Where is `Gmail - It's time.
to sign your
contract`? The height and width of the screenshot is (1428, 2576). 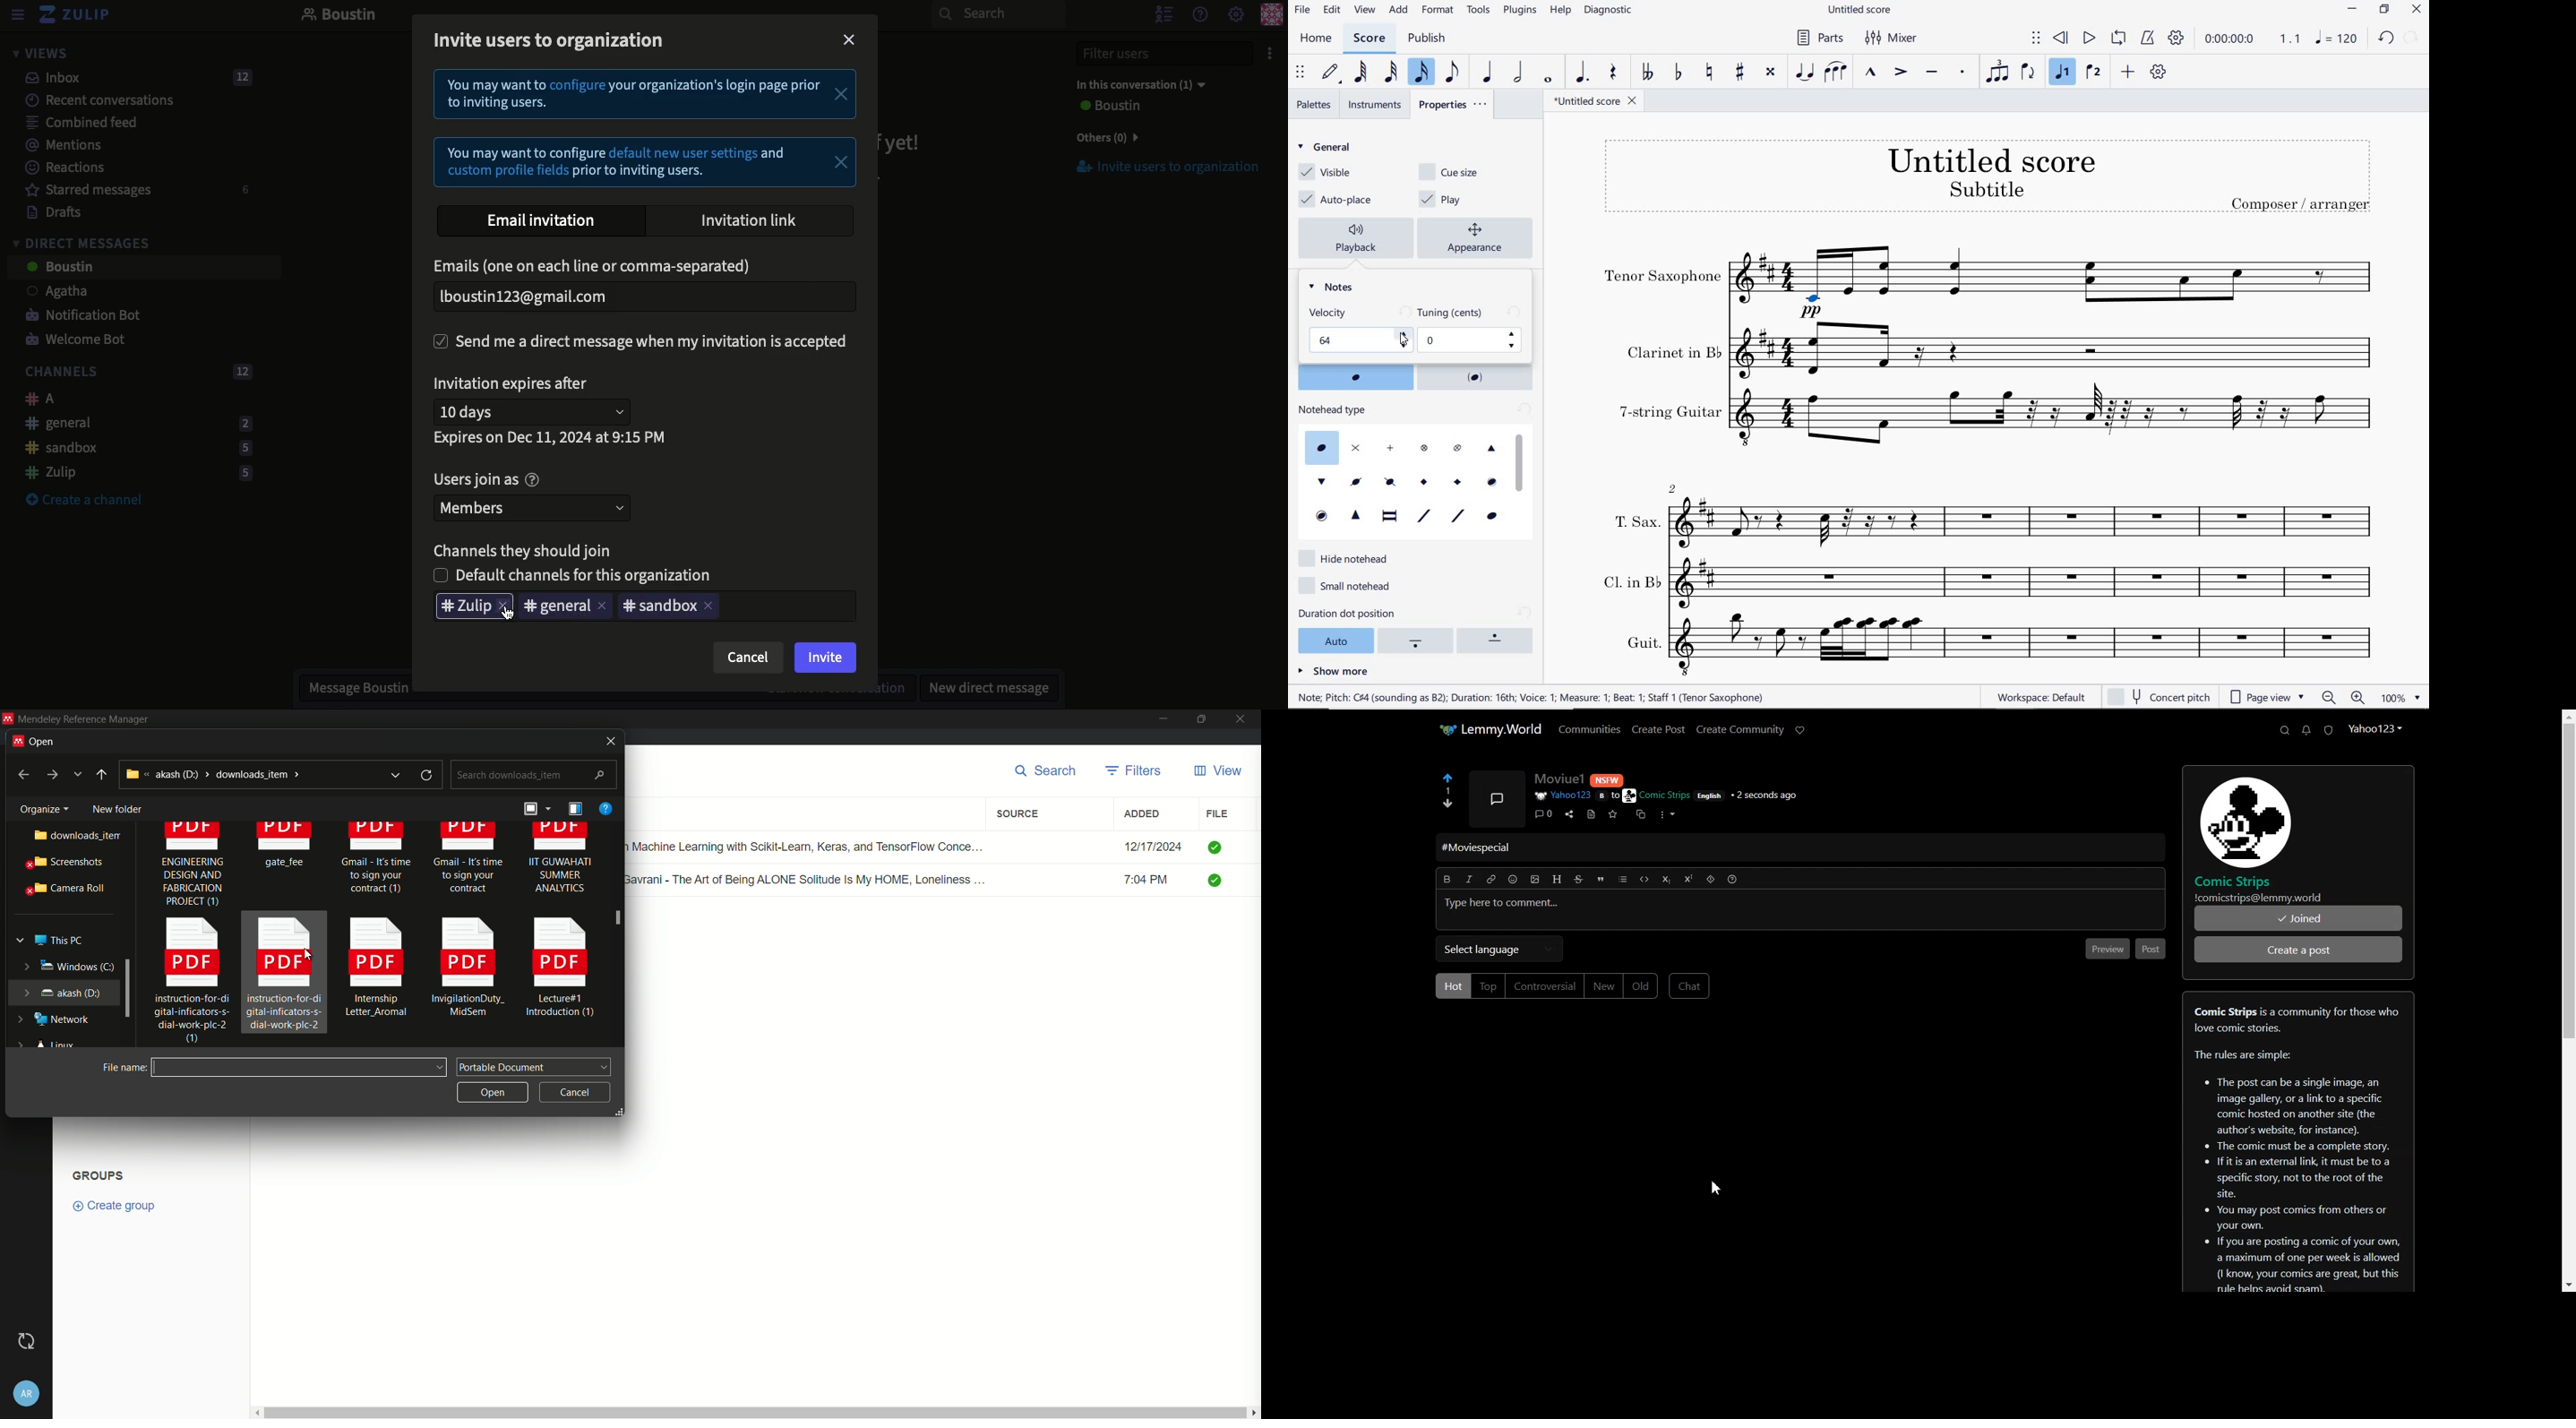 Gmail - It's time.
to sign your
contract is located at coordinates (469, 861).